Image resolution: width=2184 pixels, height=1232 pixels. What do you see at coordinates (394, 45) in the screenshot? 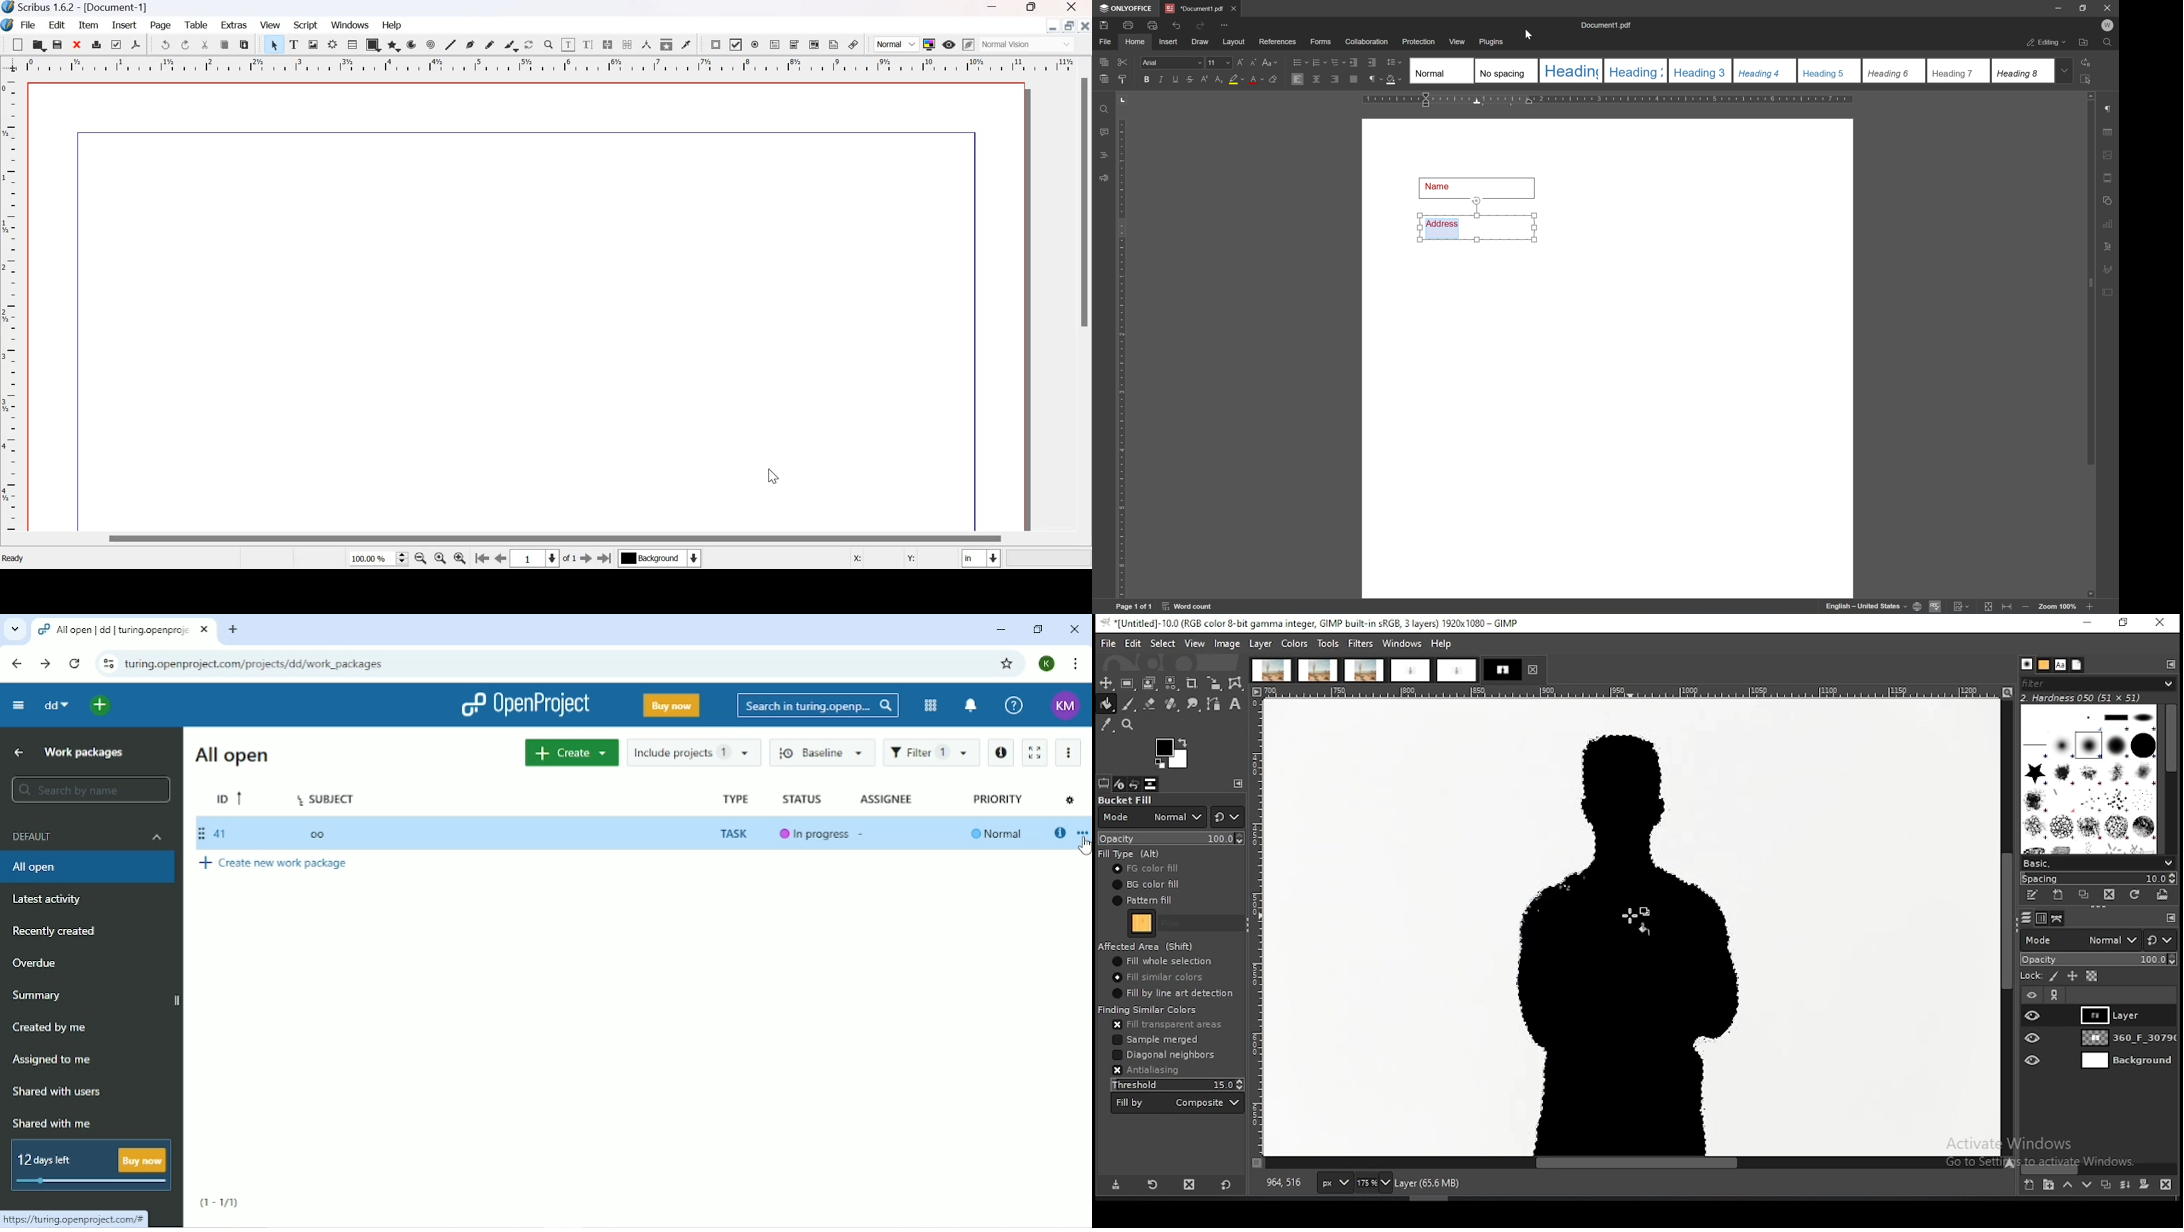
I see `arc` at bounding box center [394, 45].